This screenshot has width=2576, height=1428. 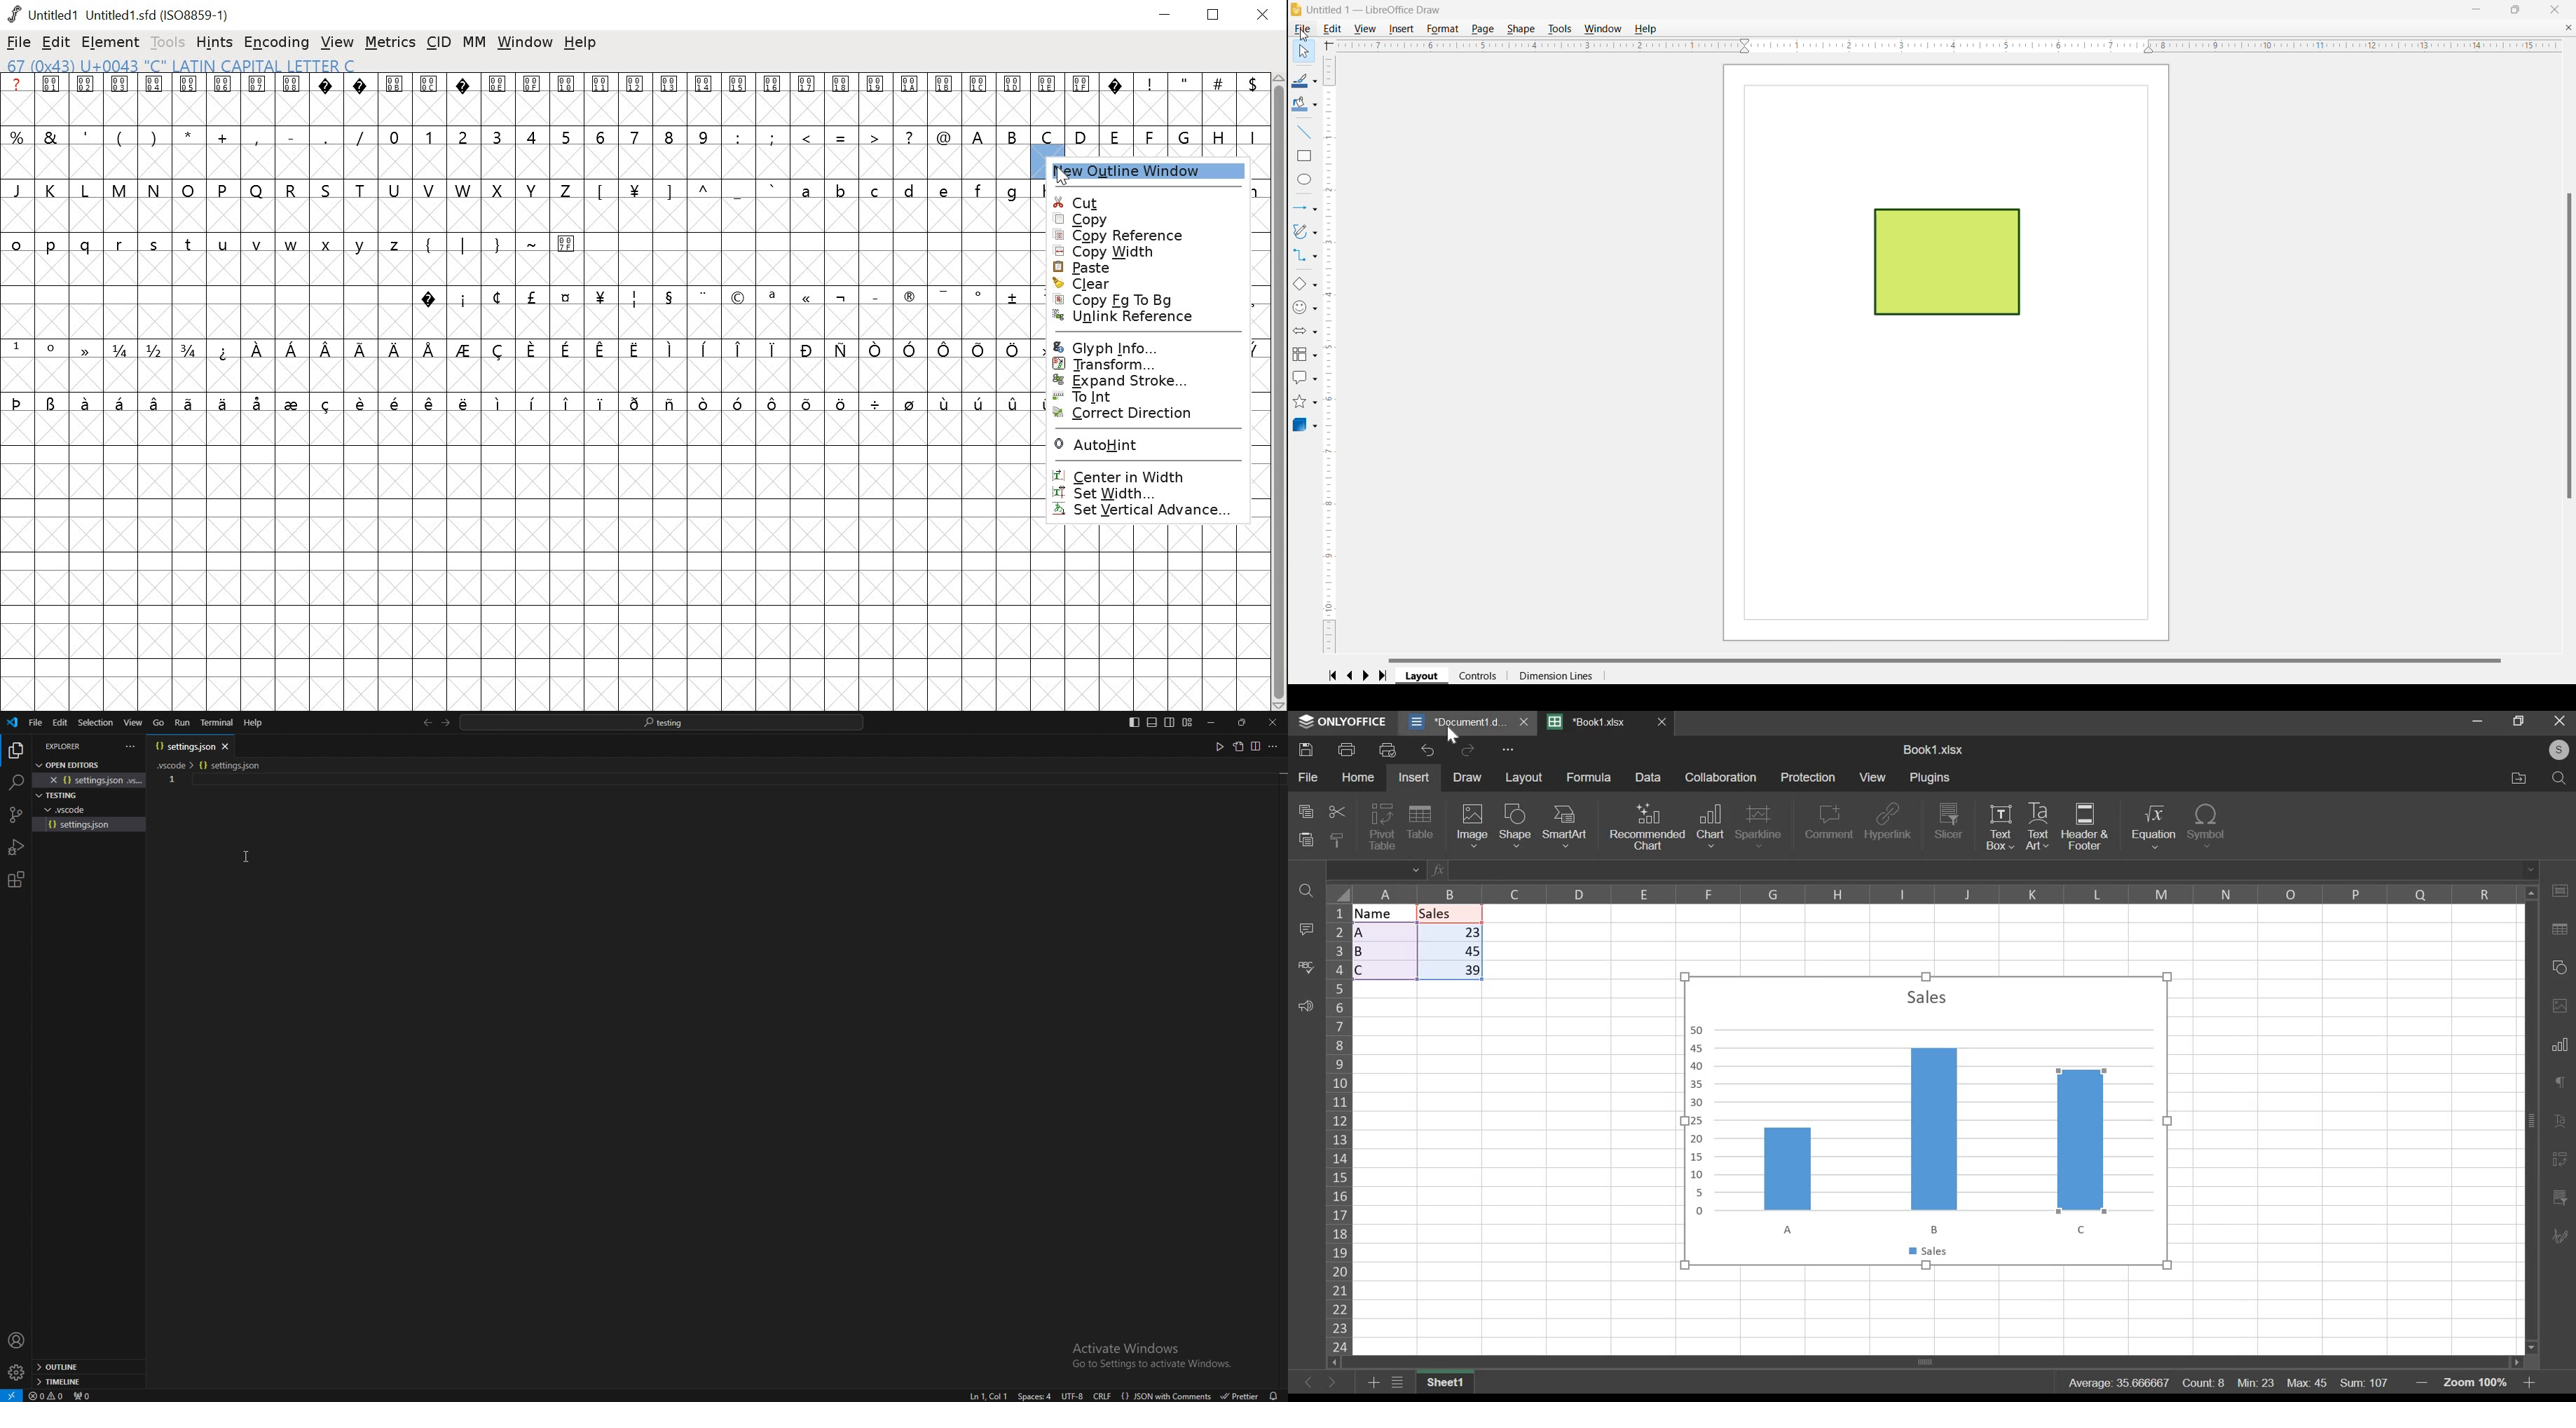 I want to click on To Int, so click(x=1136, y=396).